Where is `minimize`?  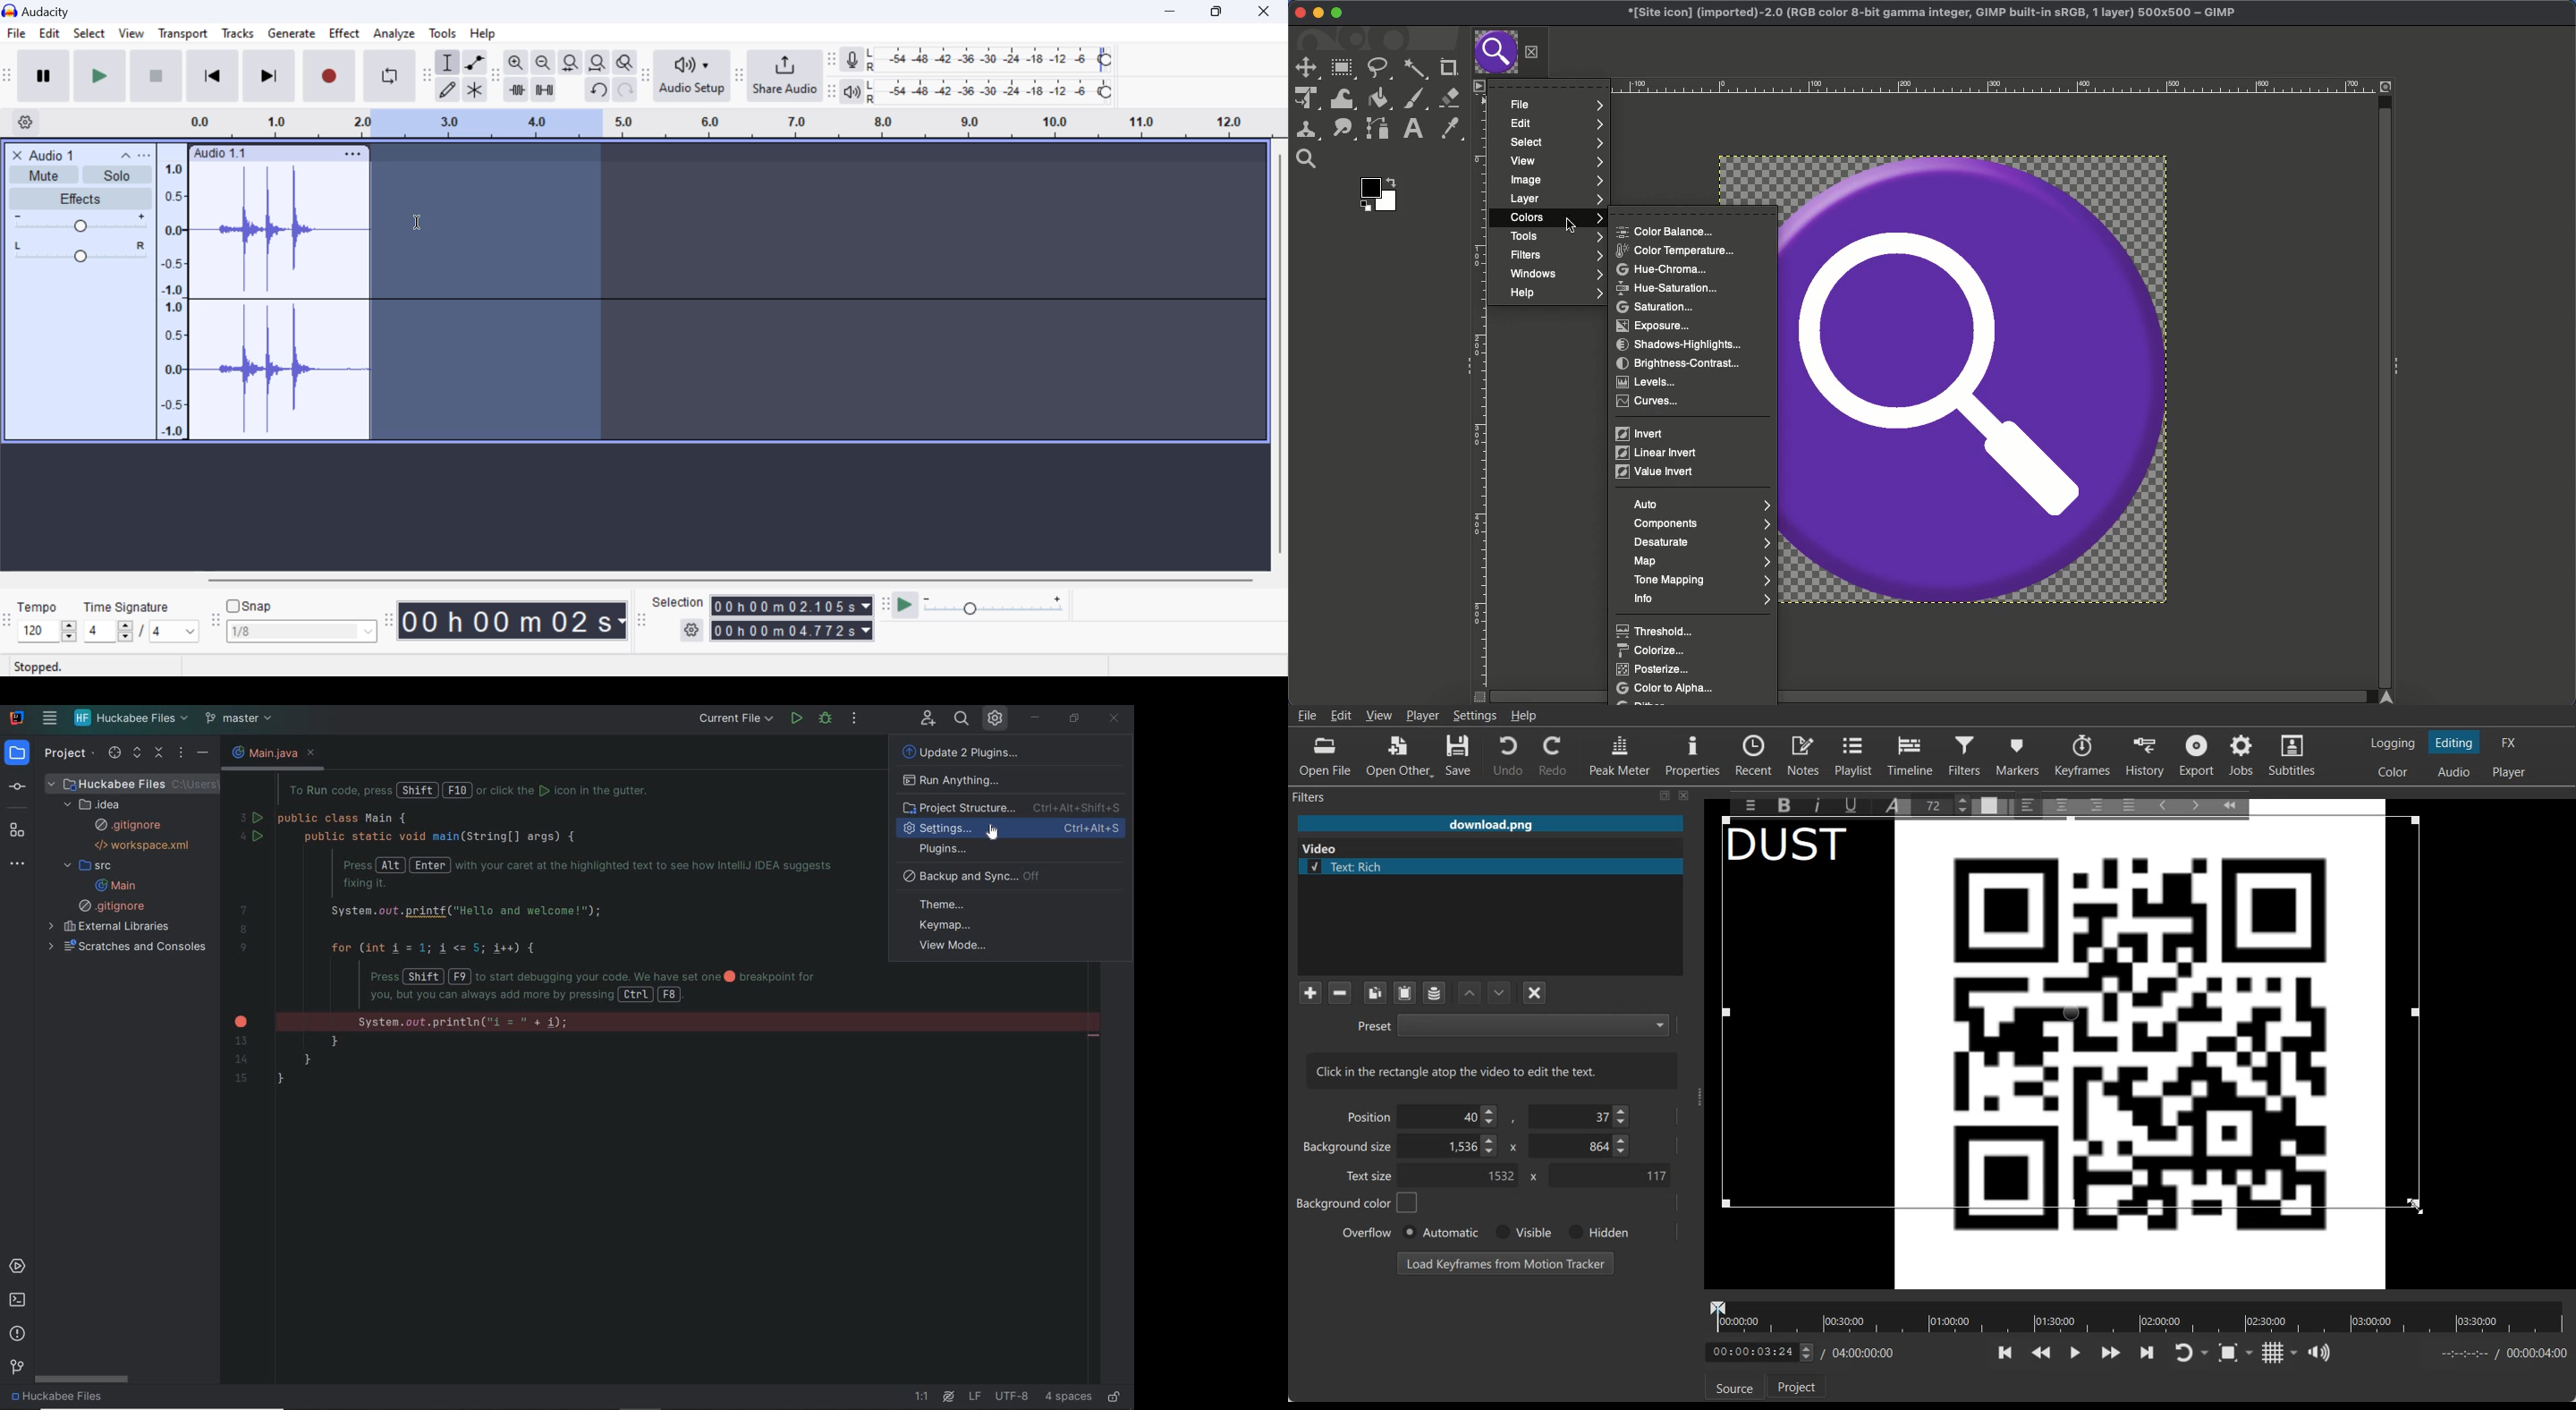 minimize is located at coordinates (1036, 715).